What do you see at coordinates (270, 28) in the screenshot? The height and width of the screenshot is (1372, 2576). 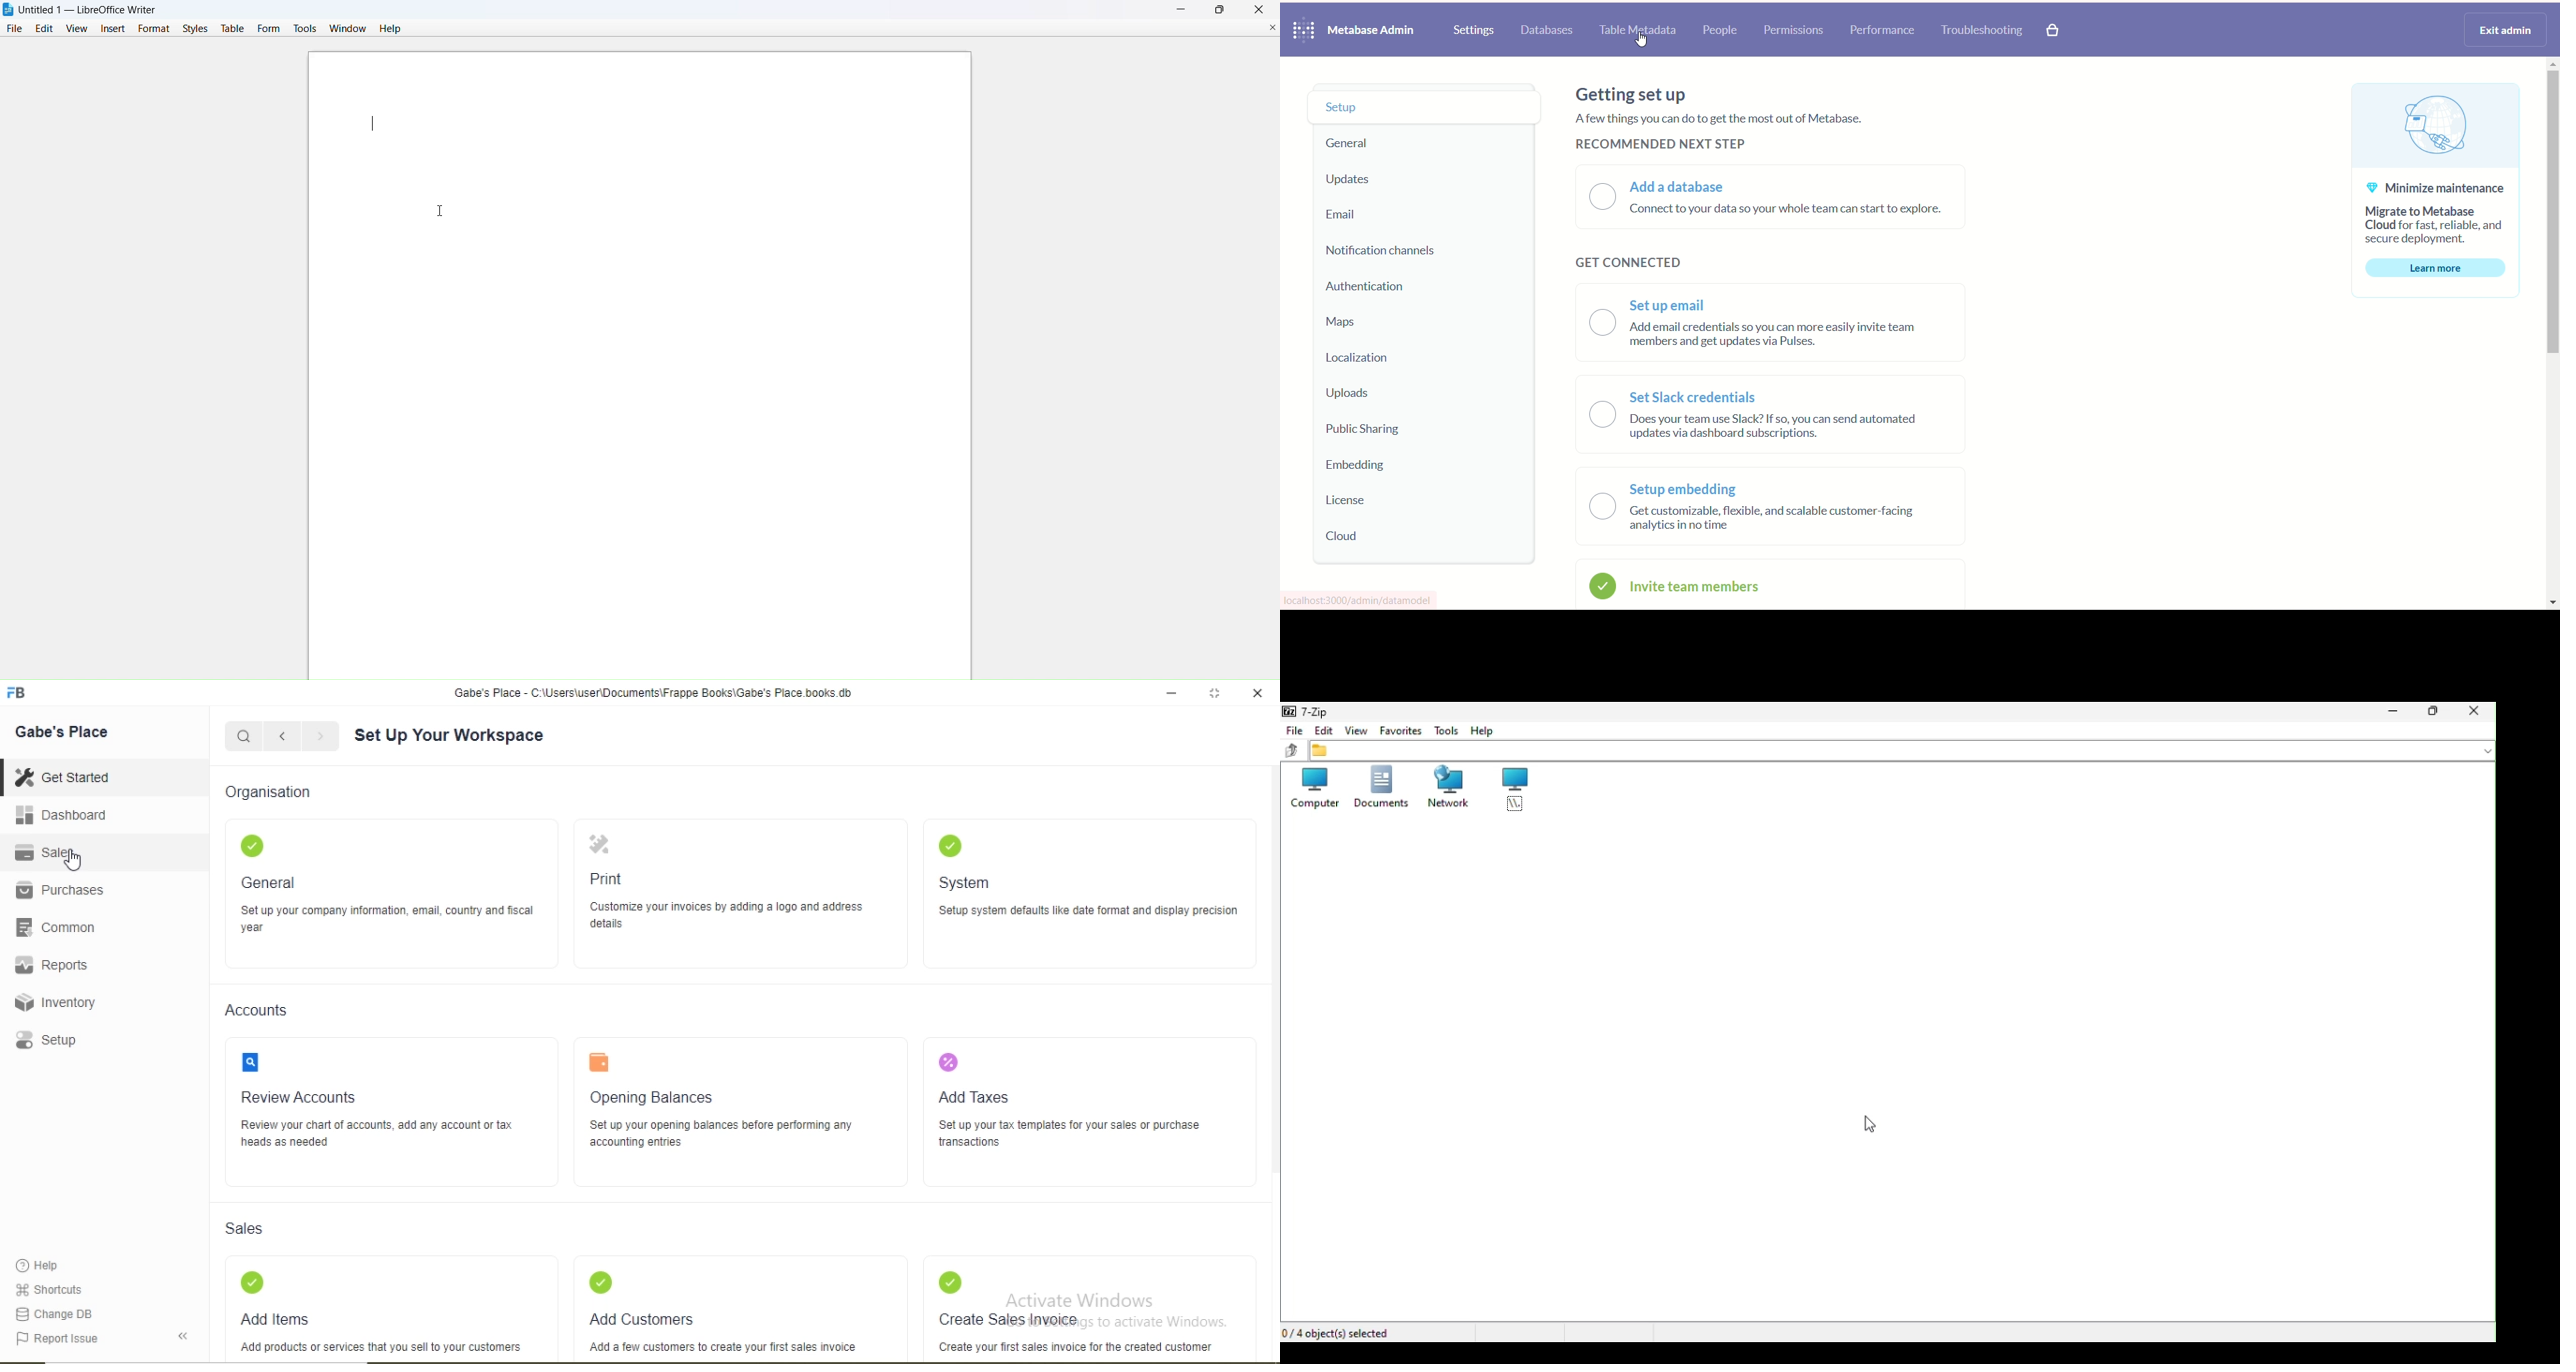 I see `form` at bounding box center [270, 28].